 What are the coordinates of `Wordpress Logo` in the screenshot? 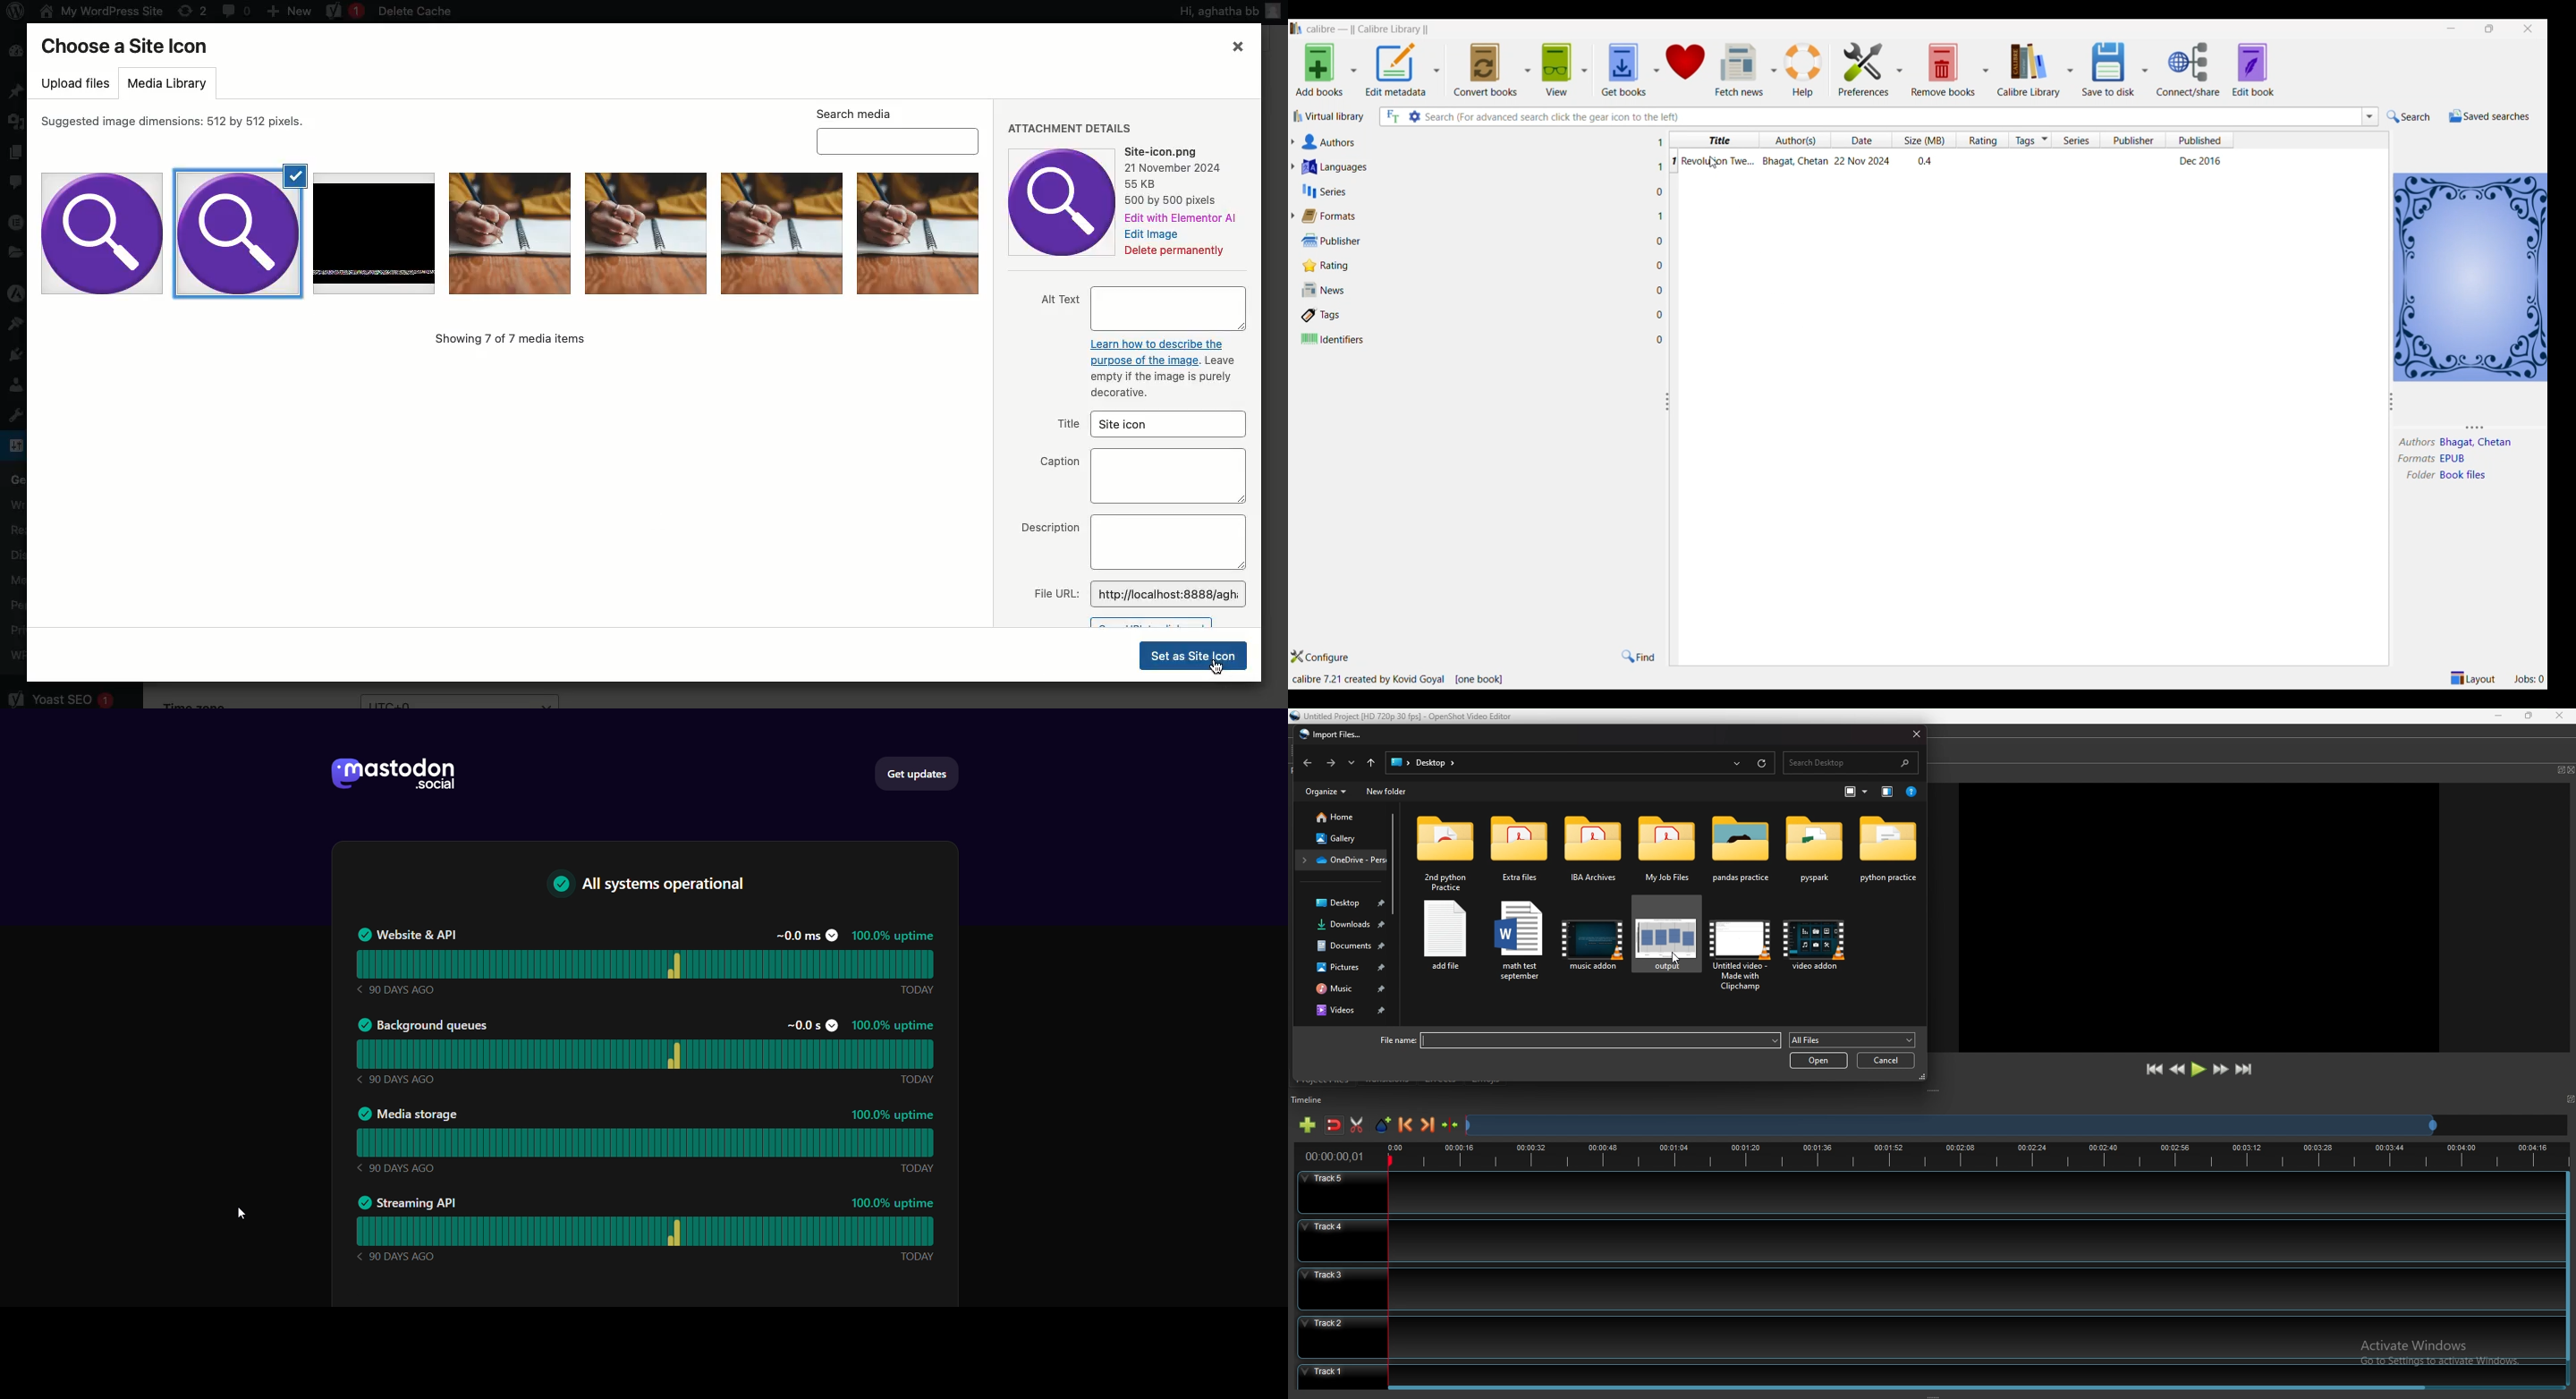 It's located at (13, 13).